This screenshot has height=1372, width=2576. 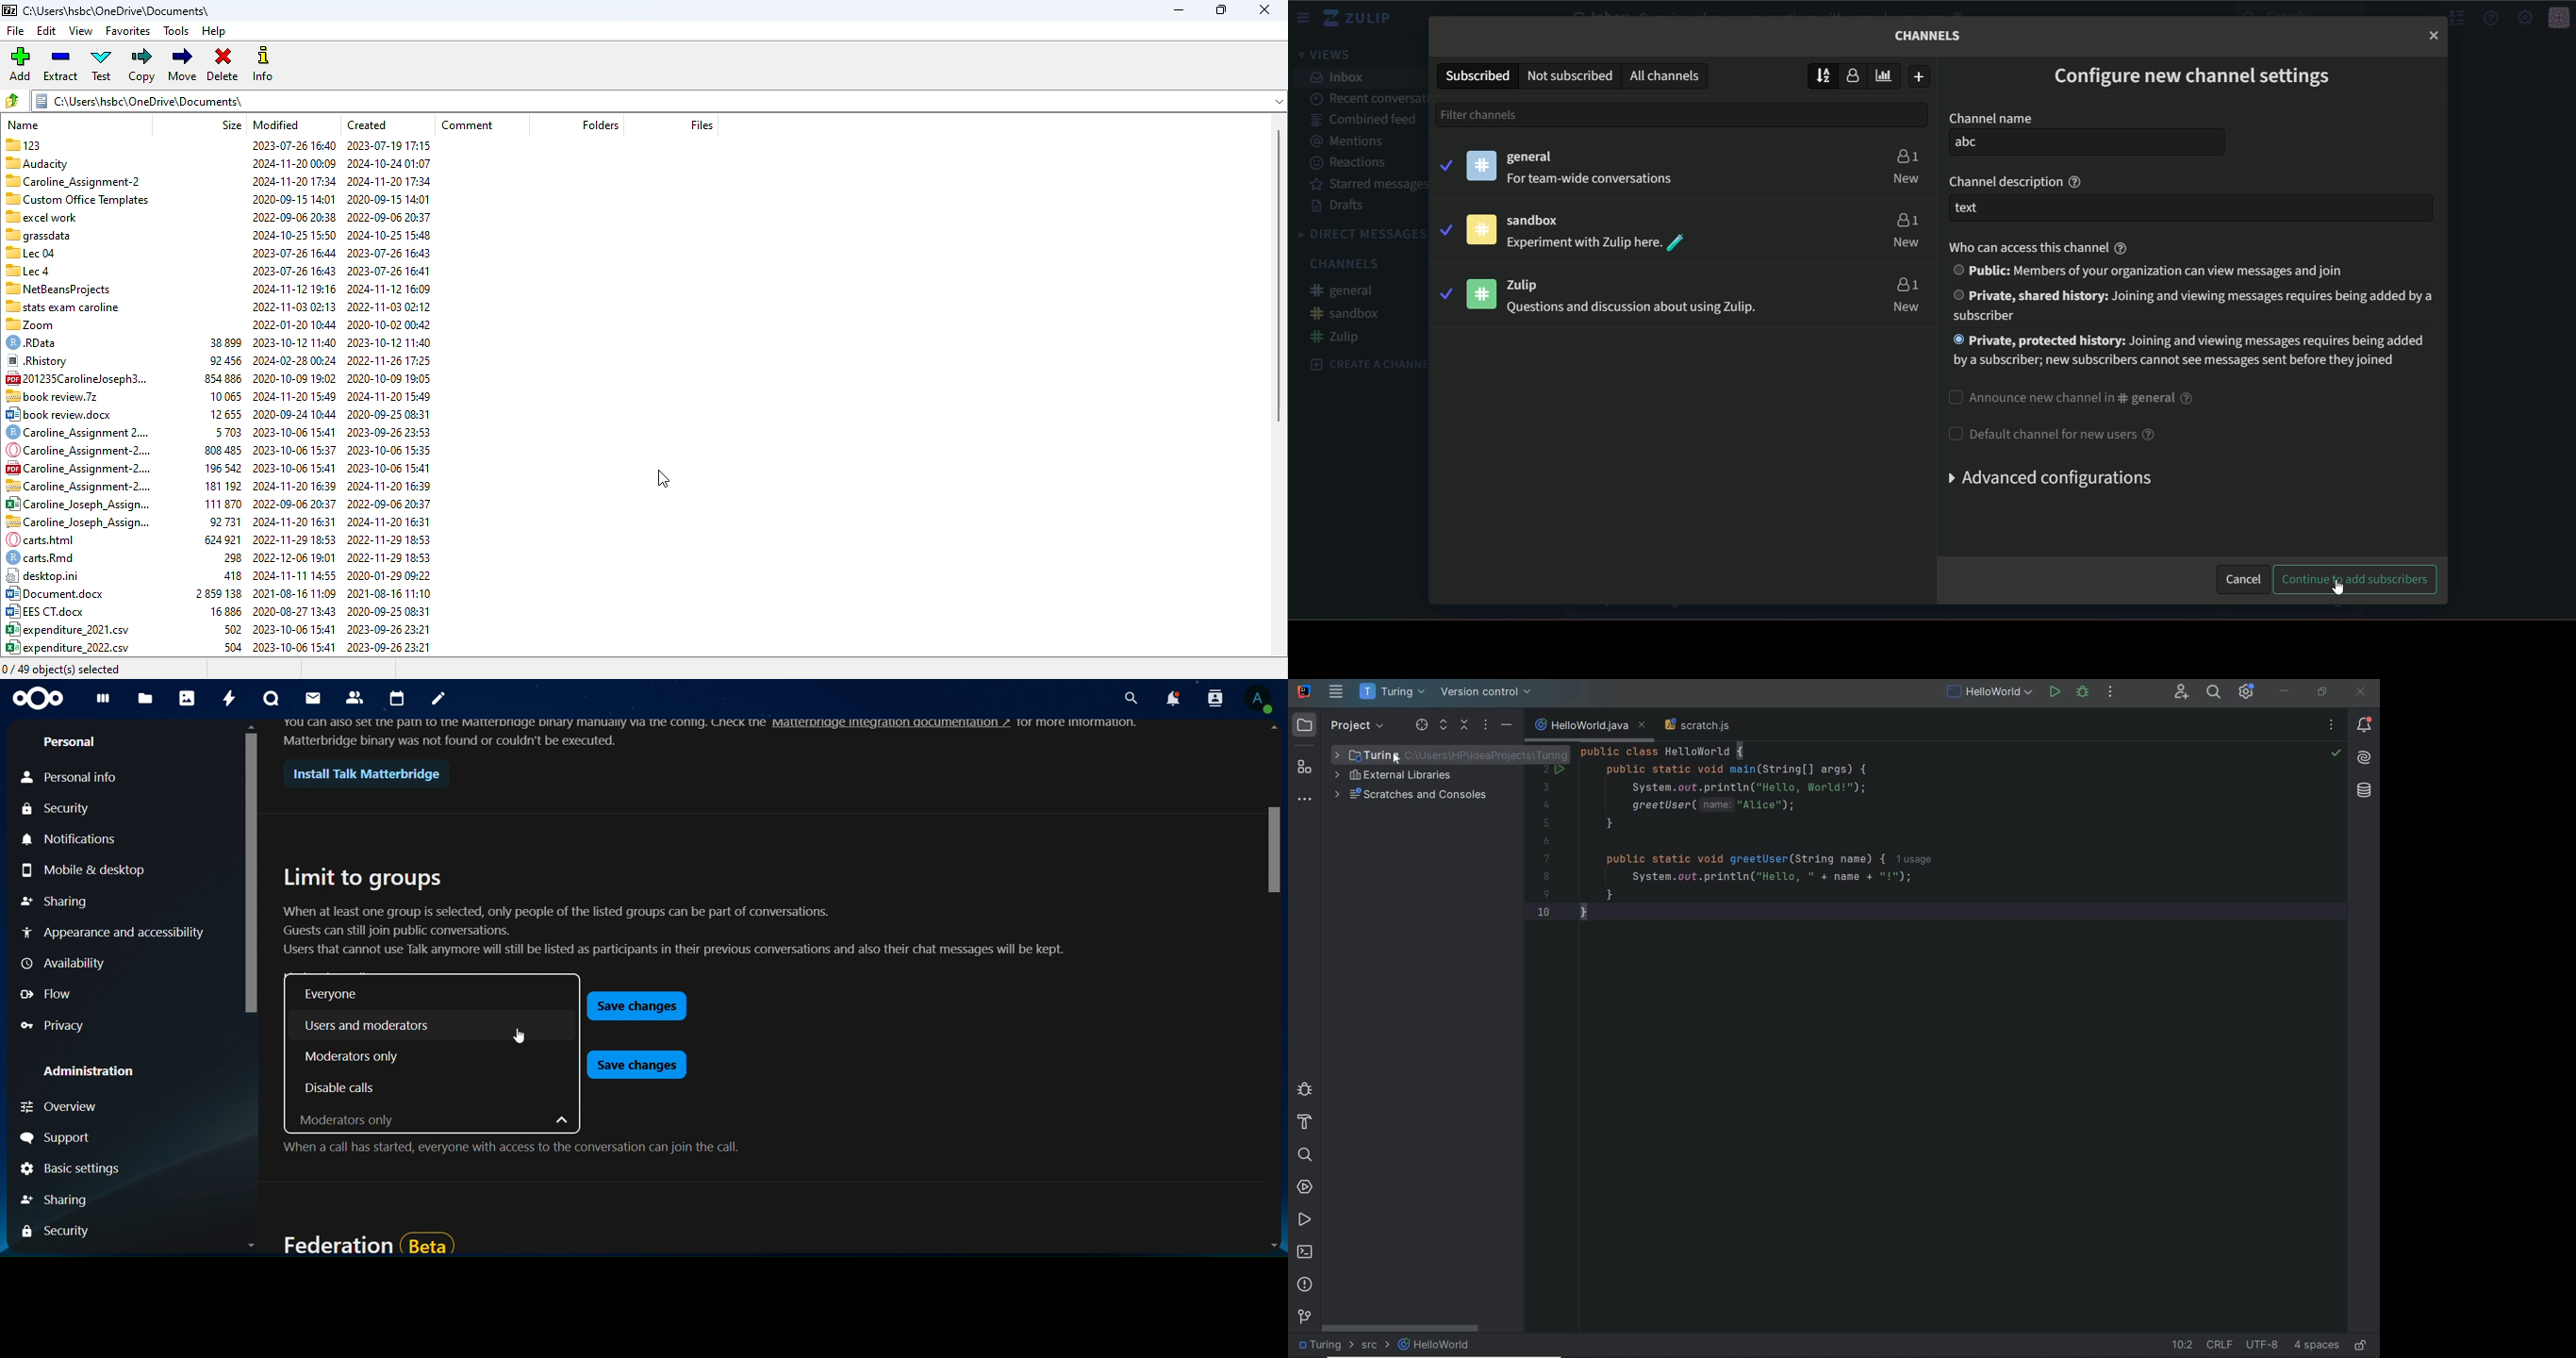 What do you see at coordinates (116, 10) in the screenshot?
I see `folder name` at bounding box center [116, 10].